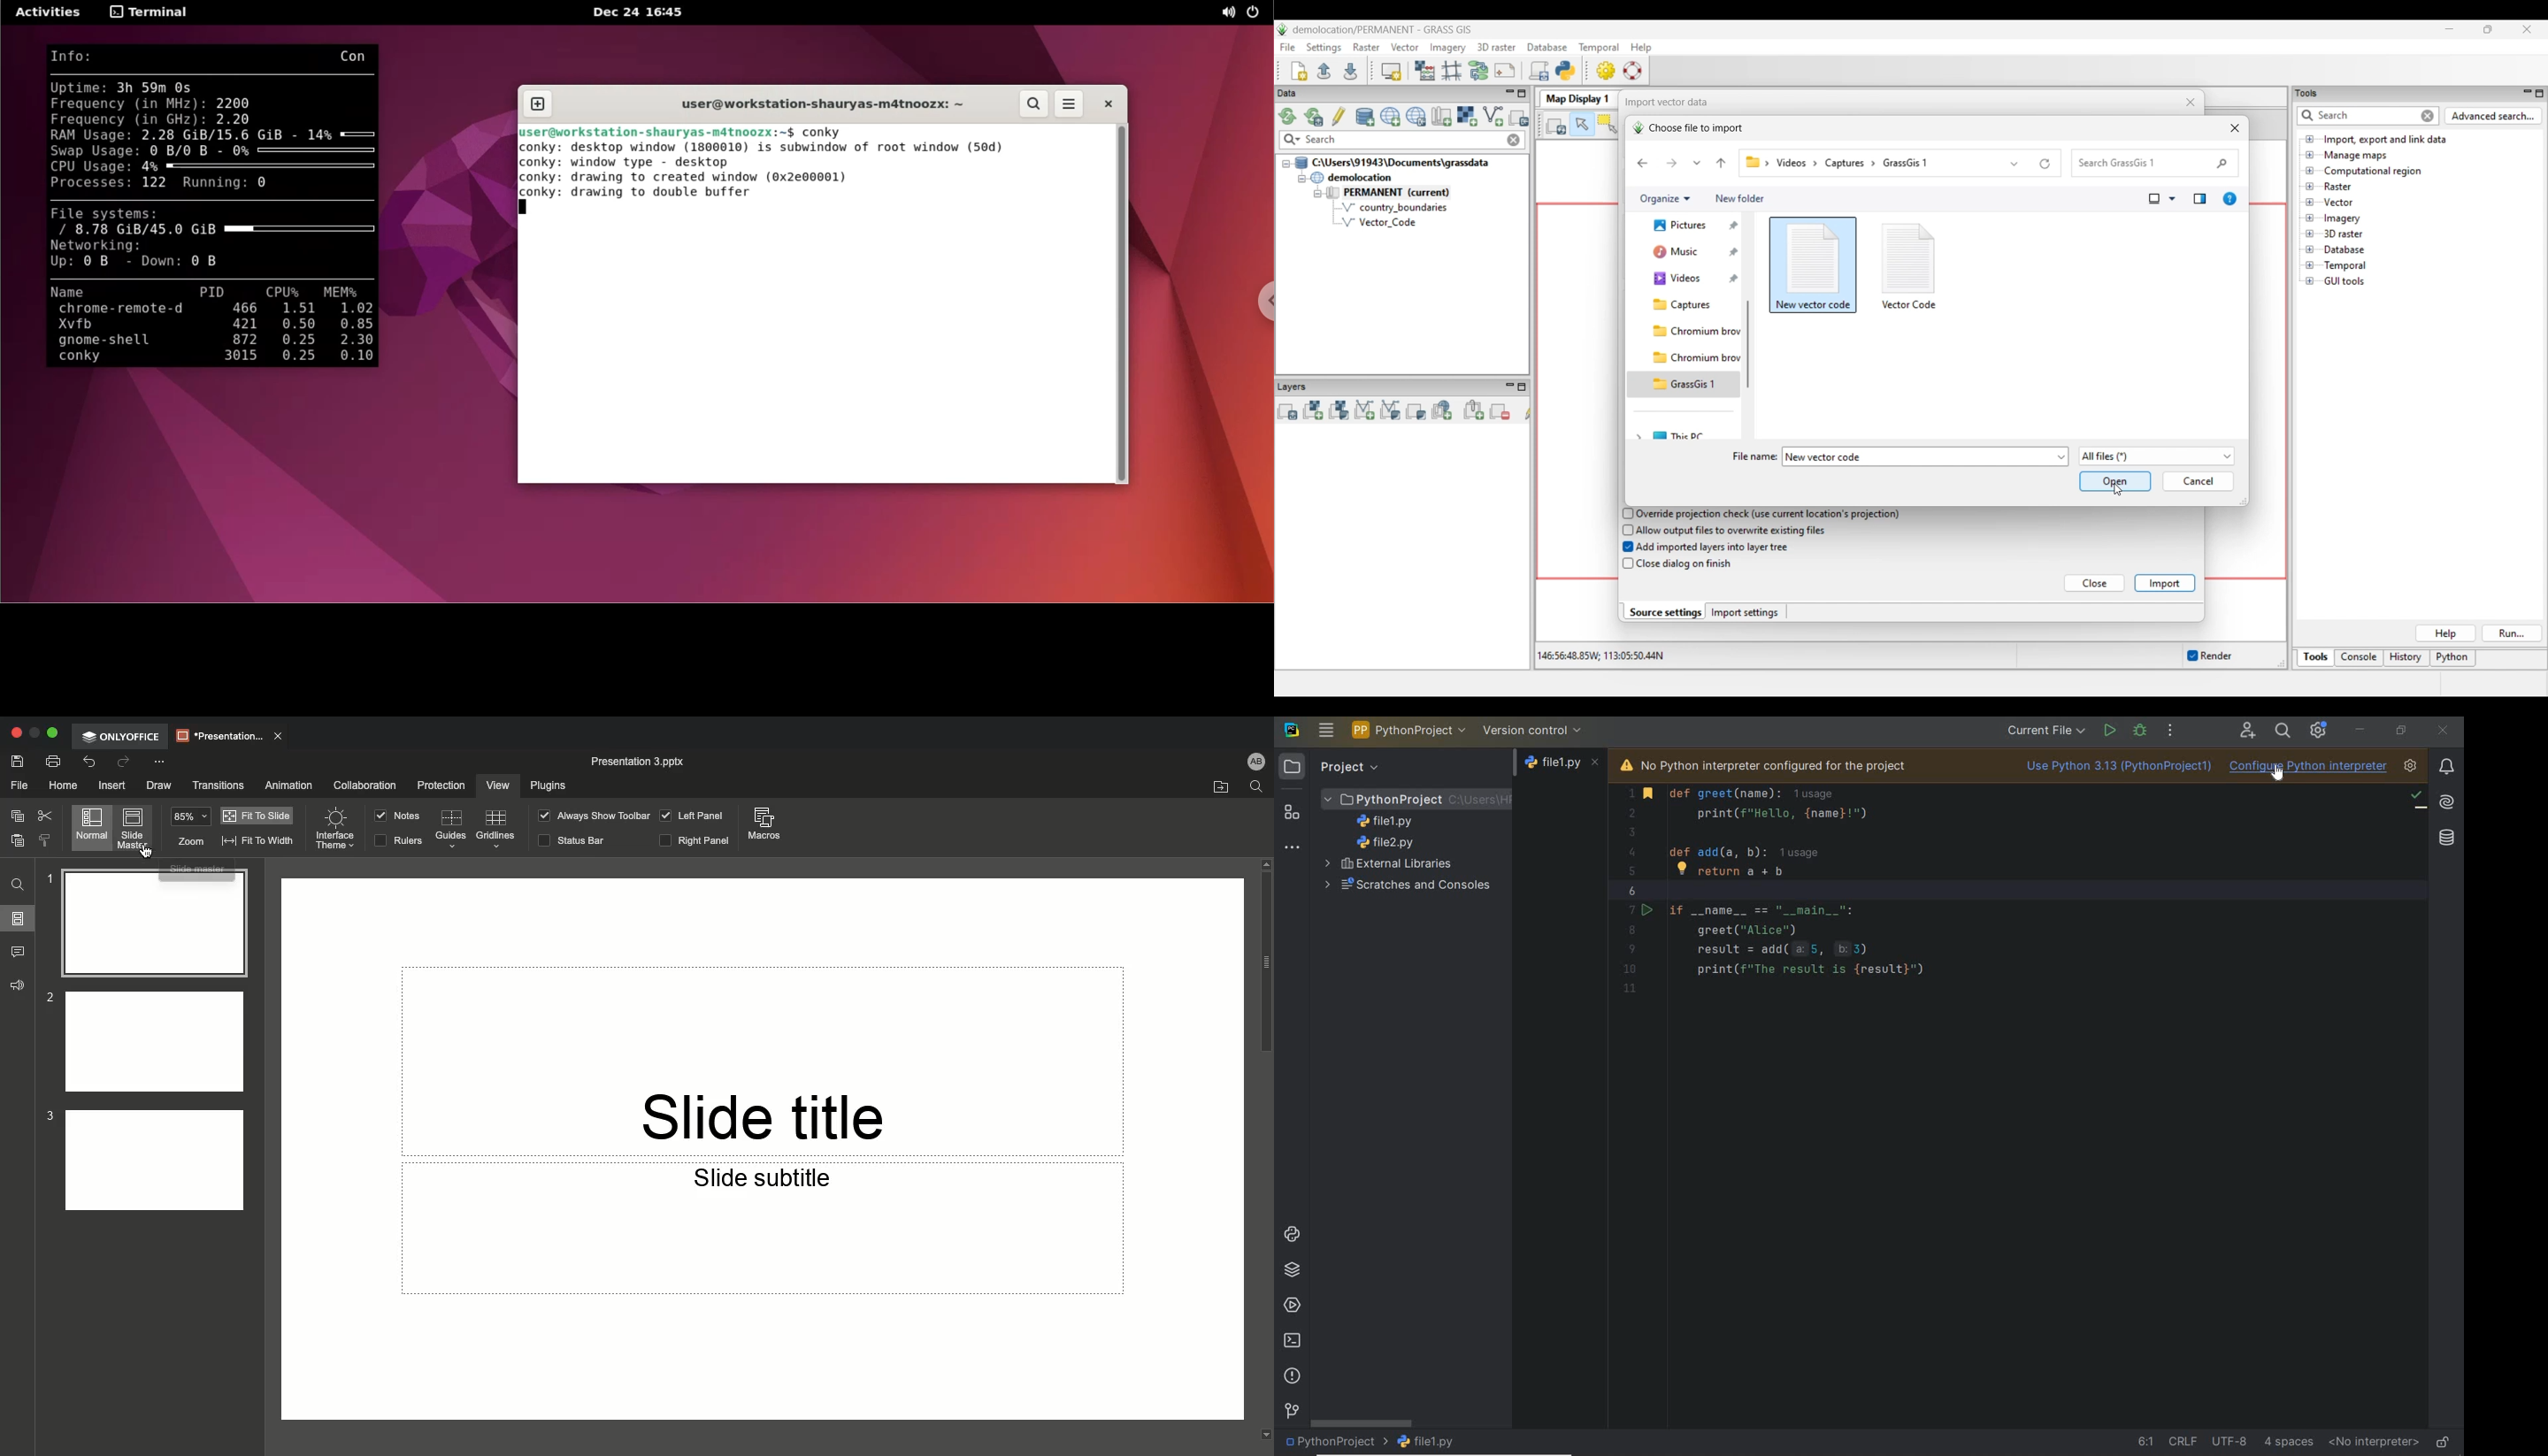 This screenshot has height=1456, width=2548. Describe the element at coordinates (2447, 838) in the screenshot. I see `database` at that location.